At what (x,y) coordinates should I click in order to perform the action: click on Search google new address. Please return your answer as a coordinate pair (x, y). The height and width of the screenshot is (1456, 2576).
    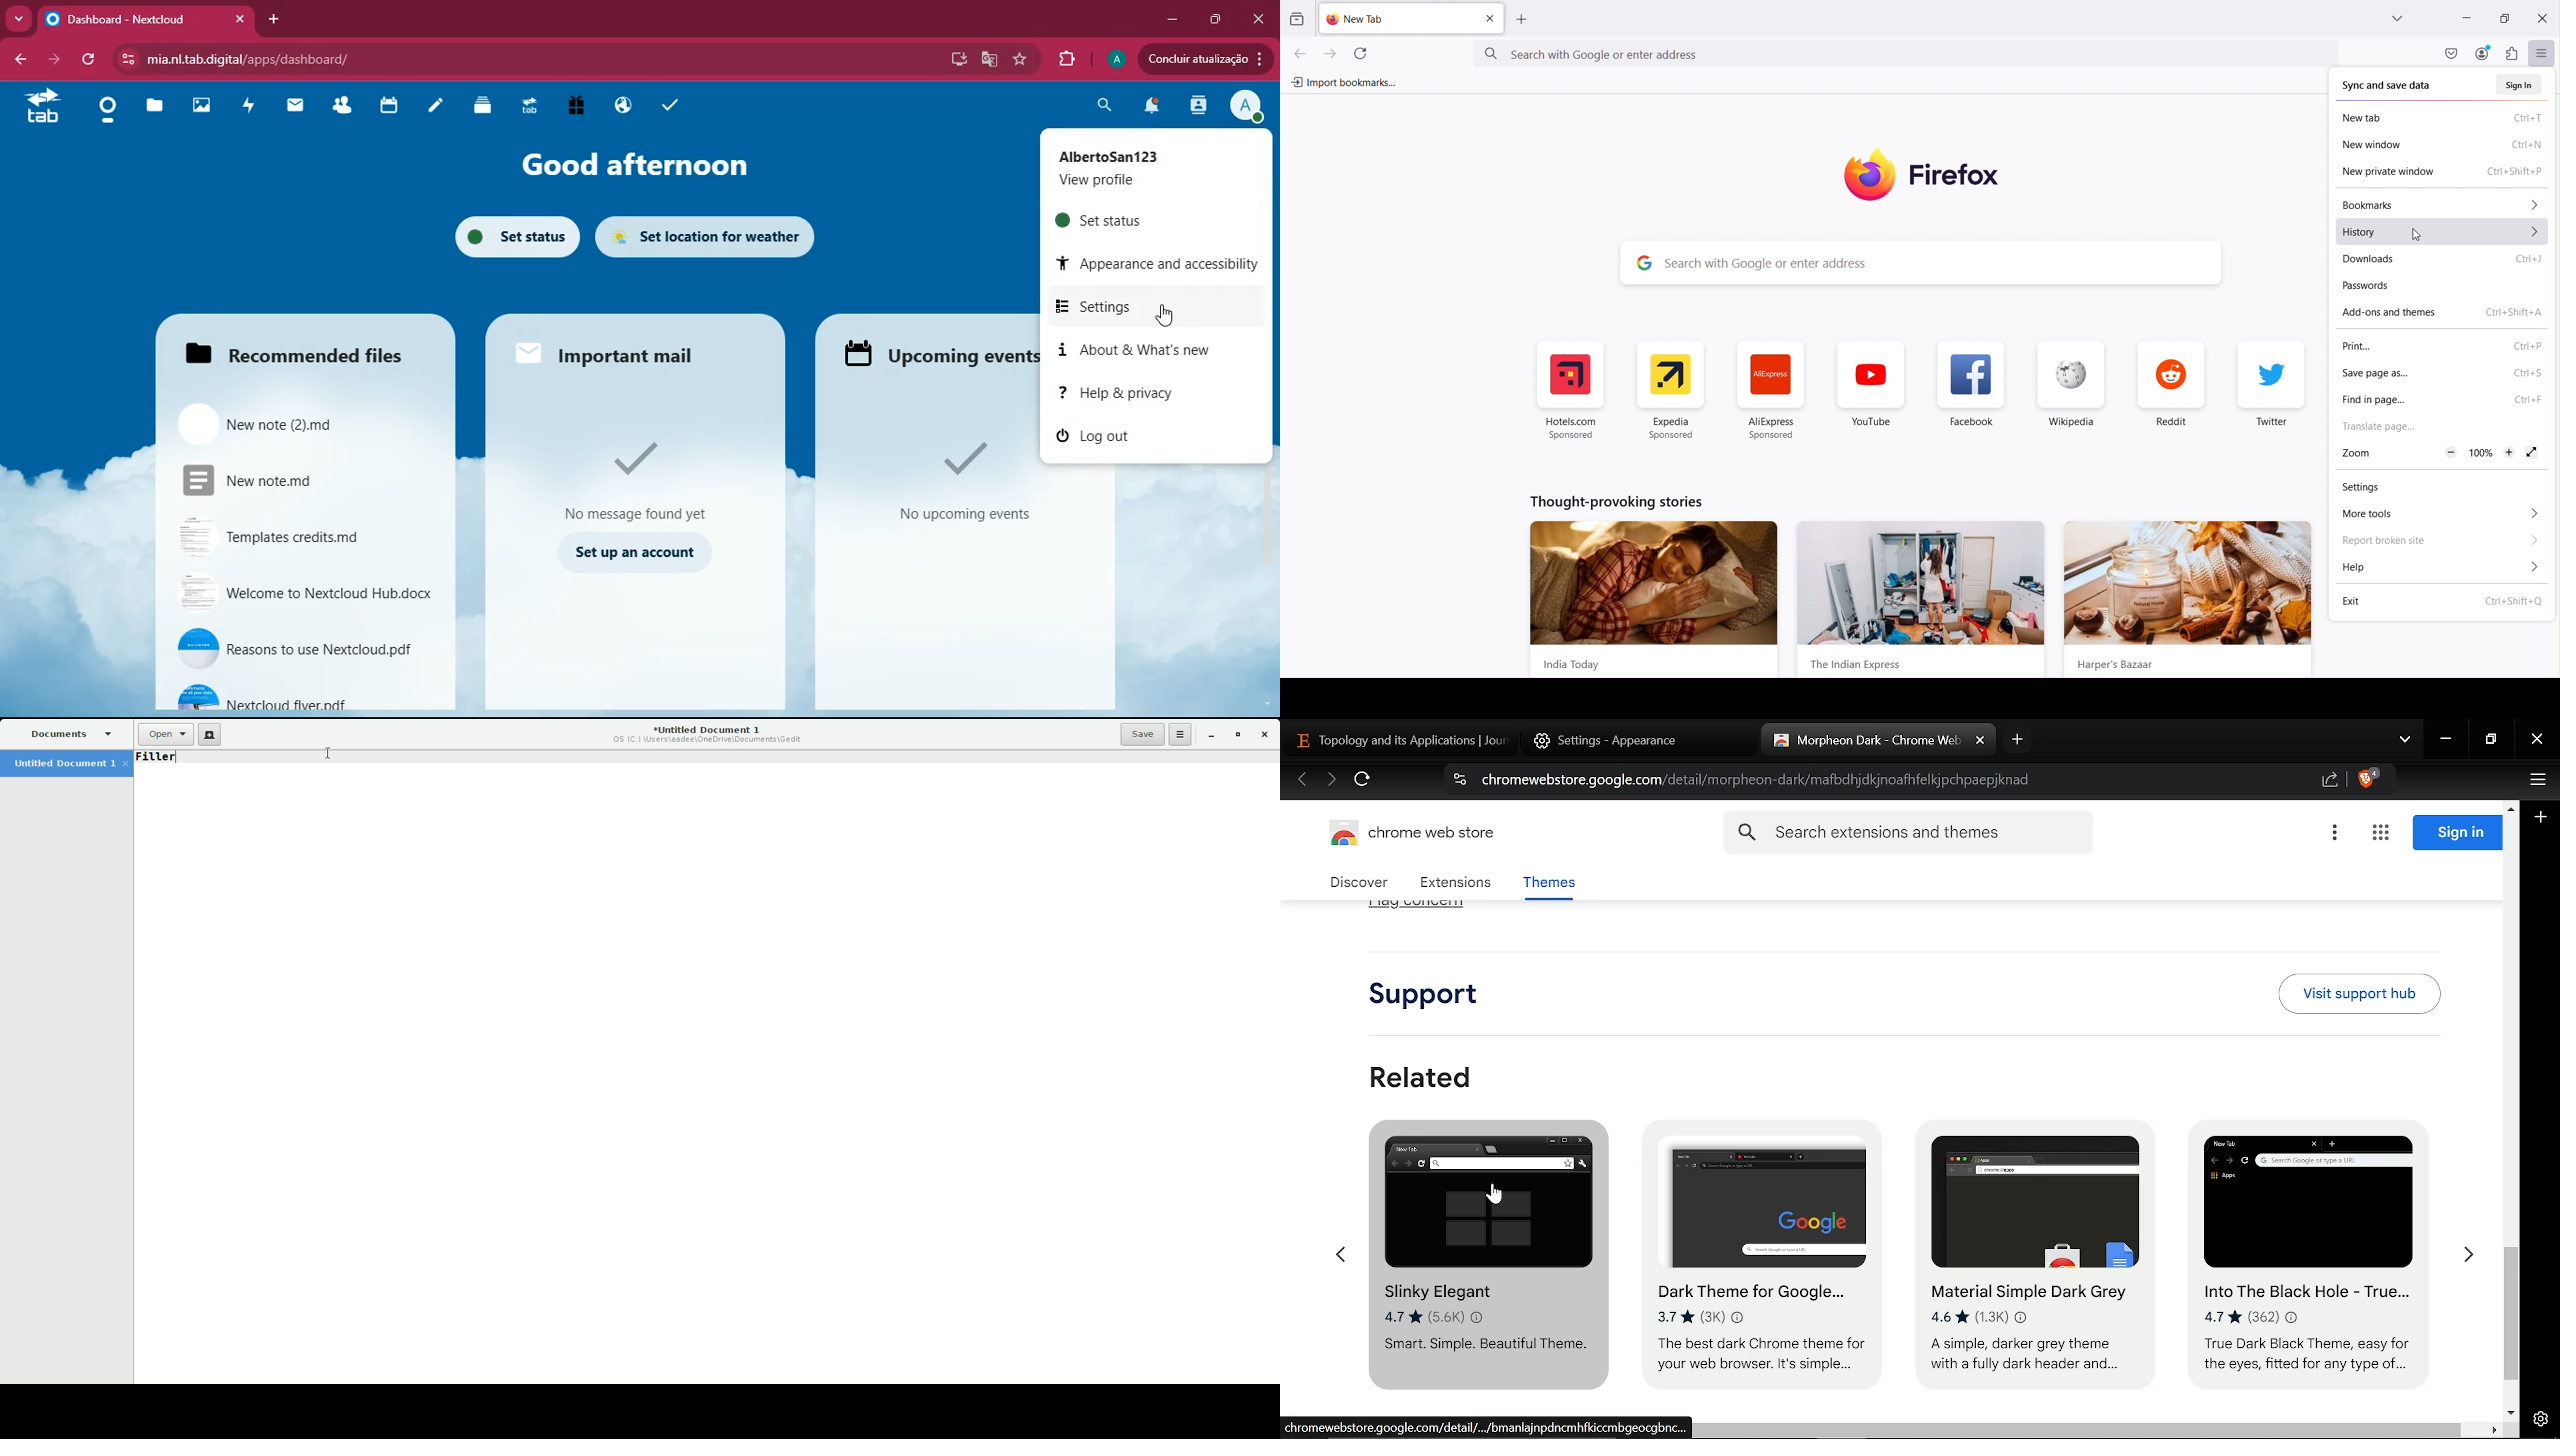
    Looking at the image, I should click on (1907, 54).